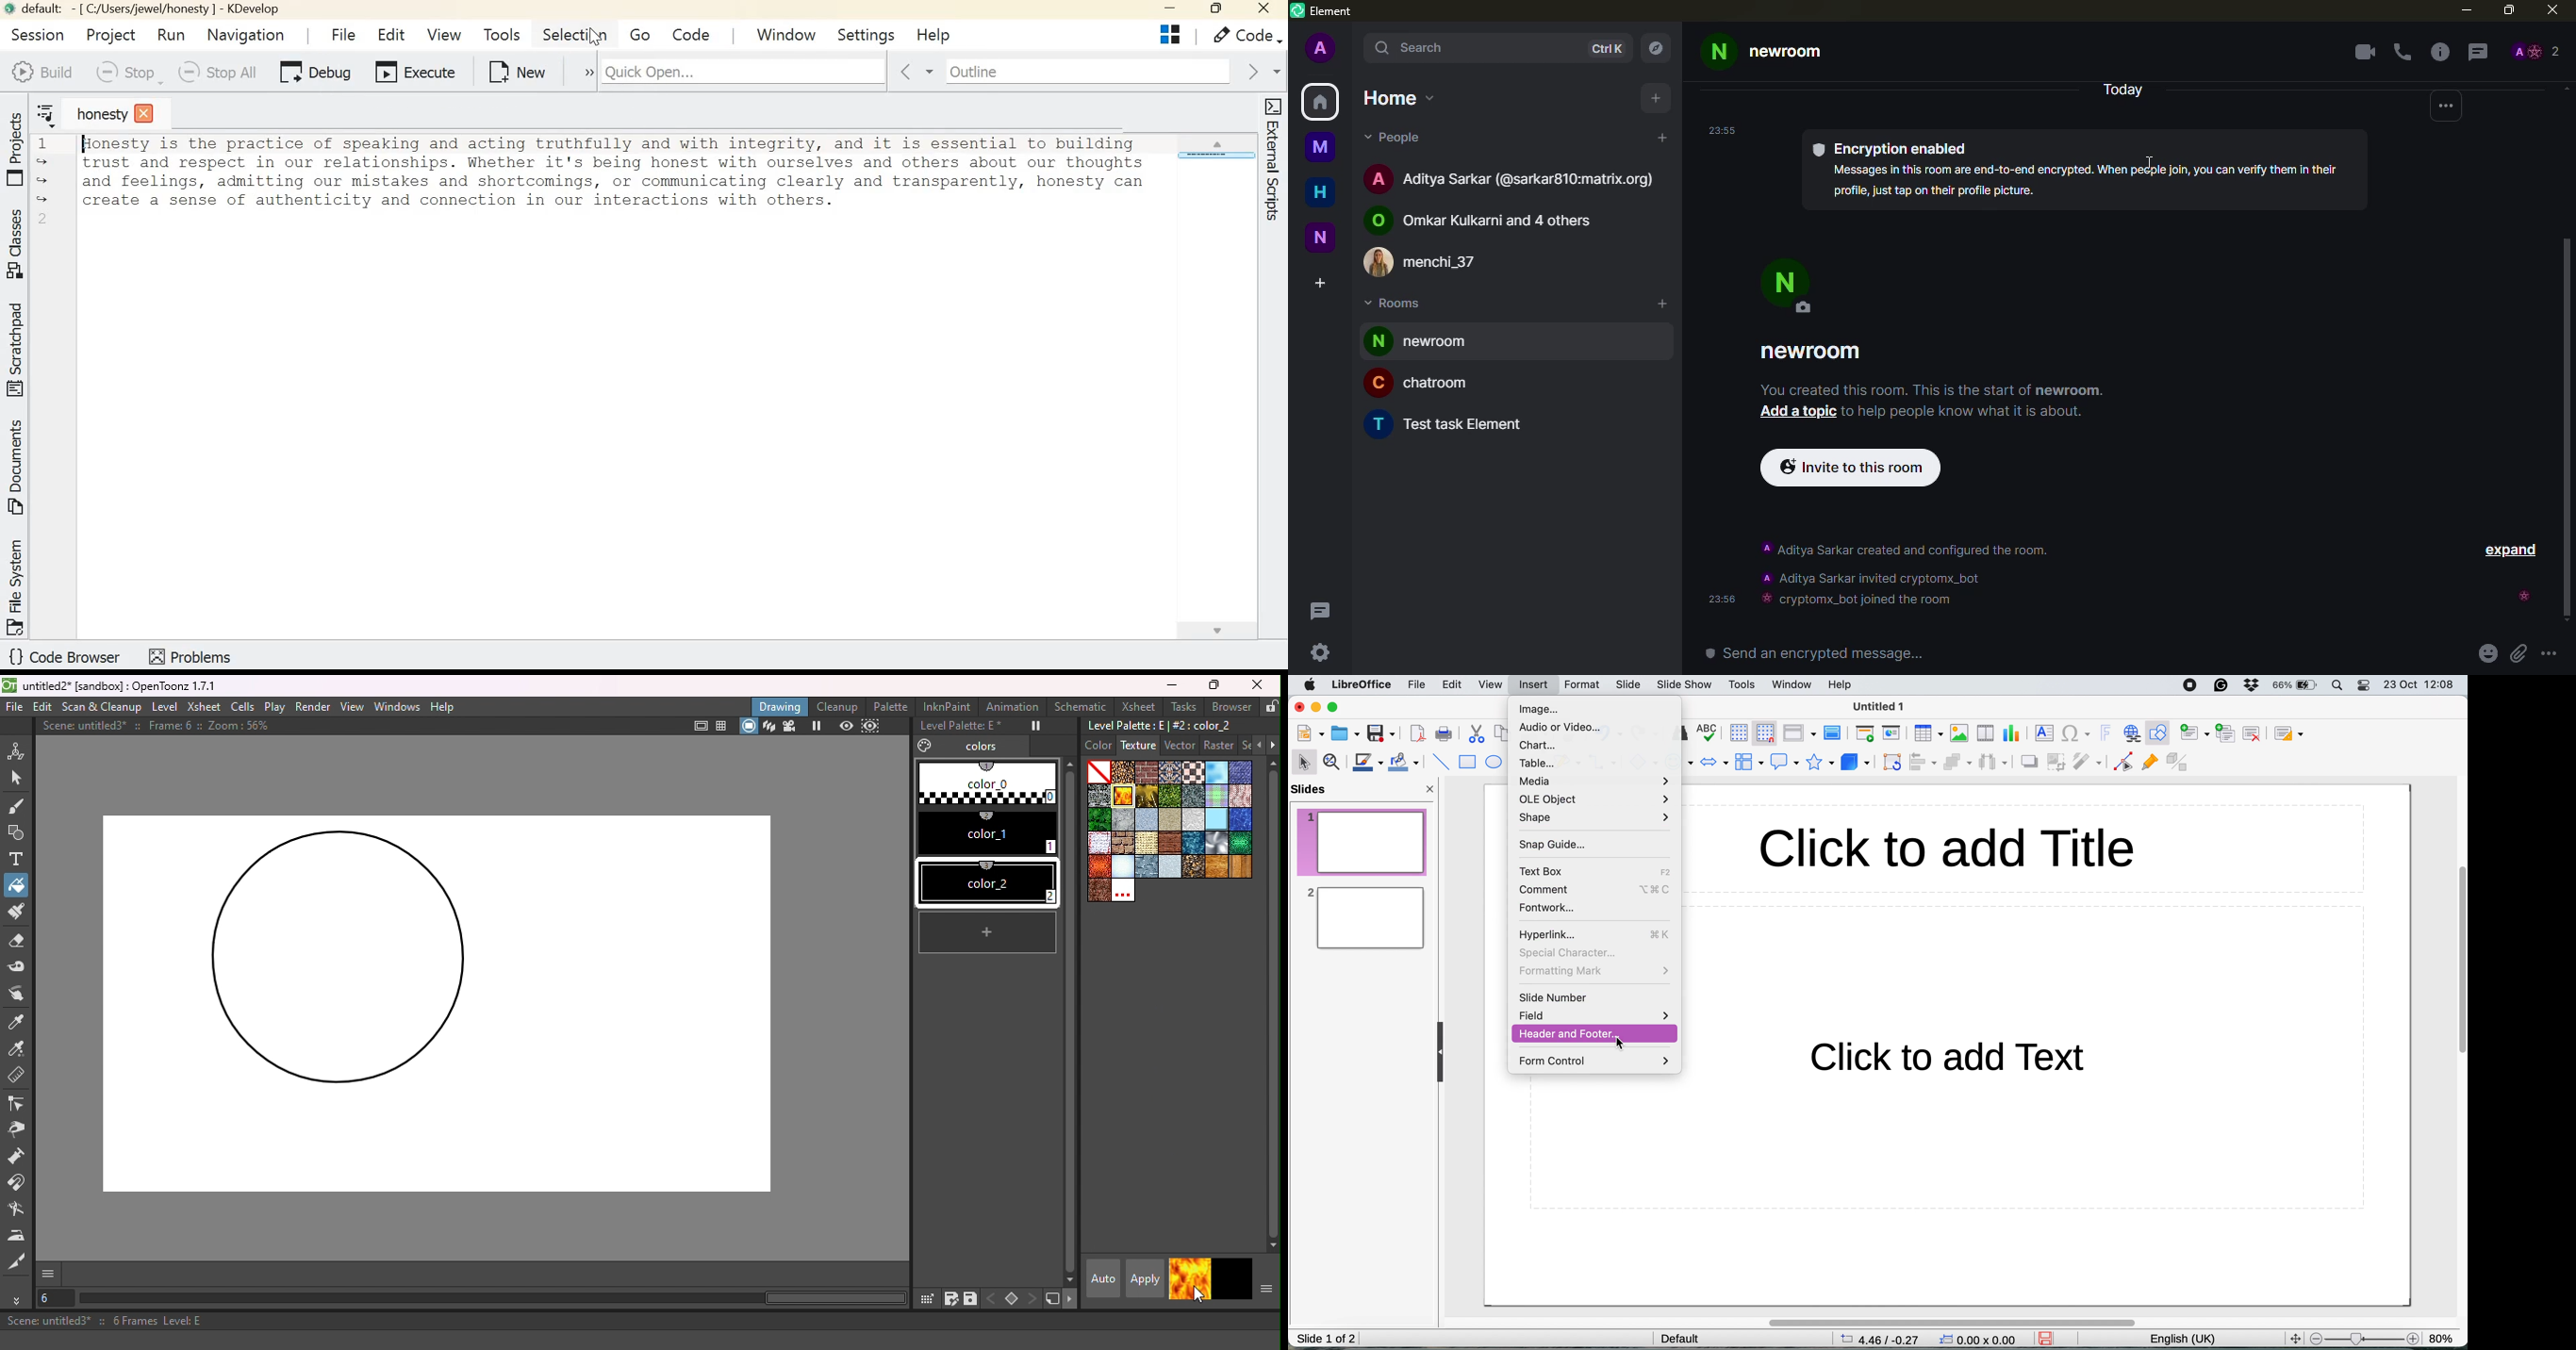  Describe the element at coordinates (2223, 686) in the screenshot. I see `grammarly` at that location.